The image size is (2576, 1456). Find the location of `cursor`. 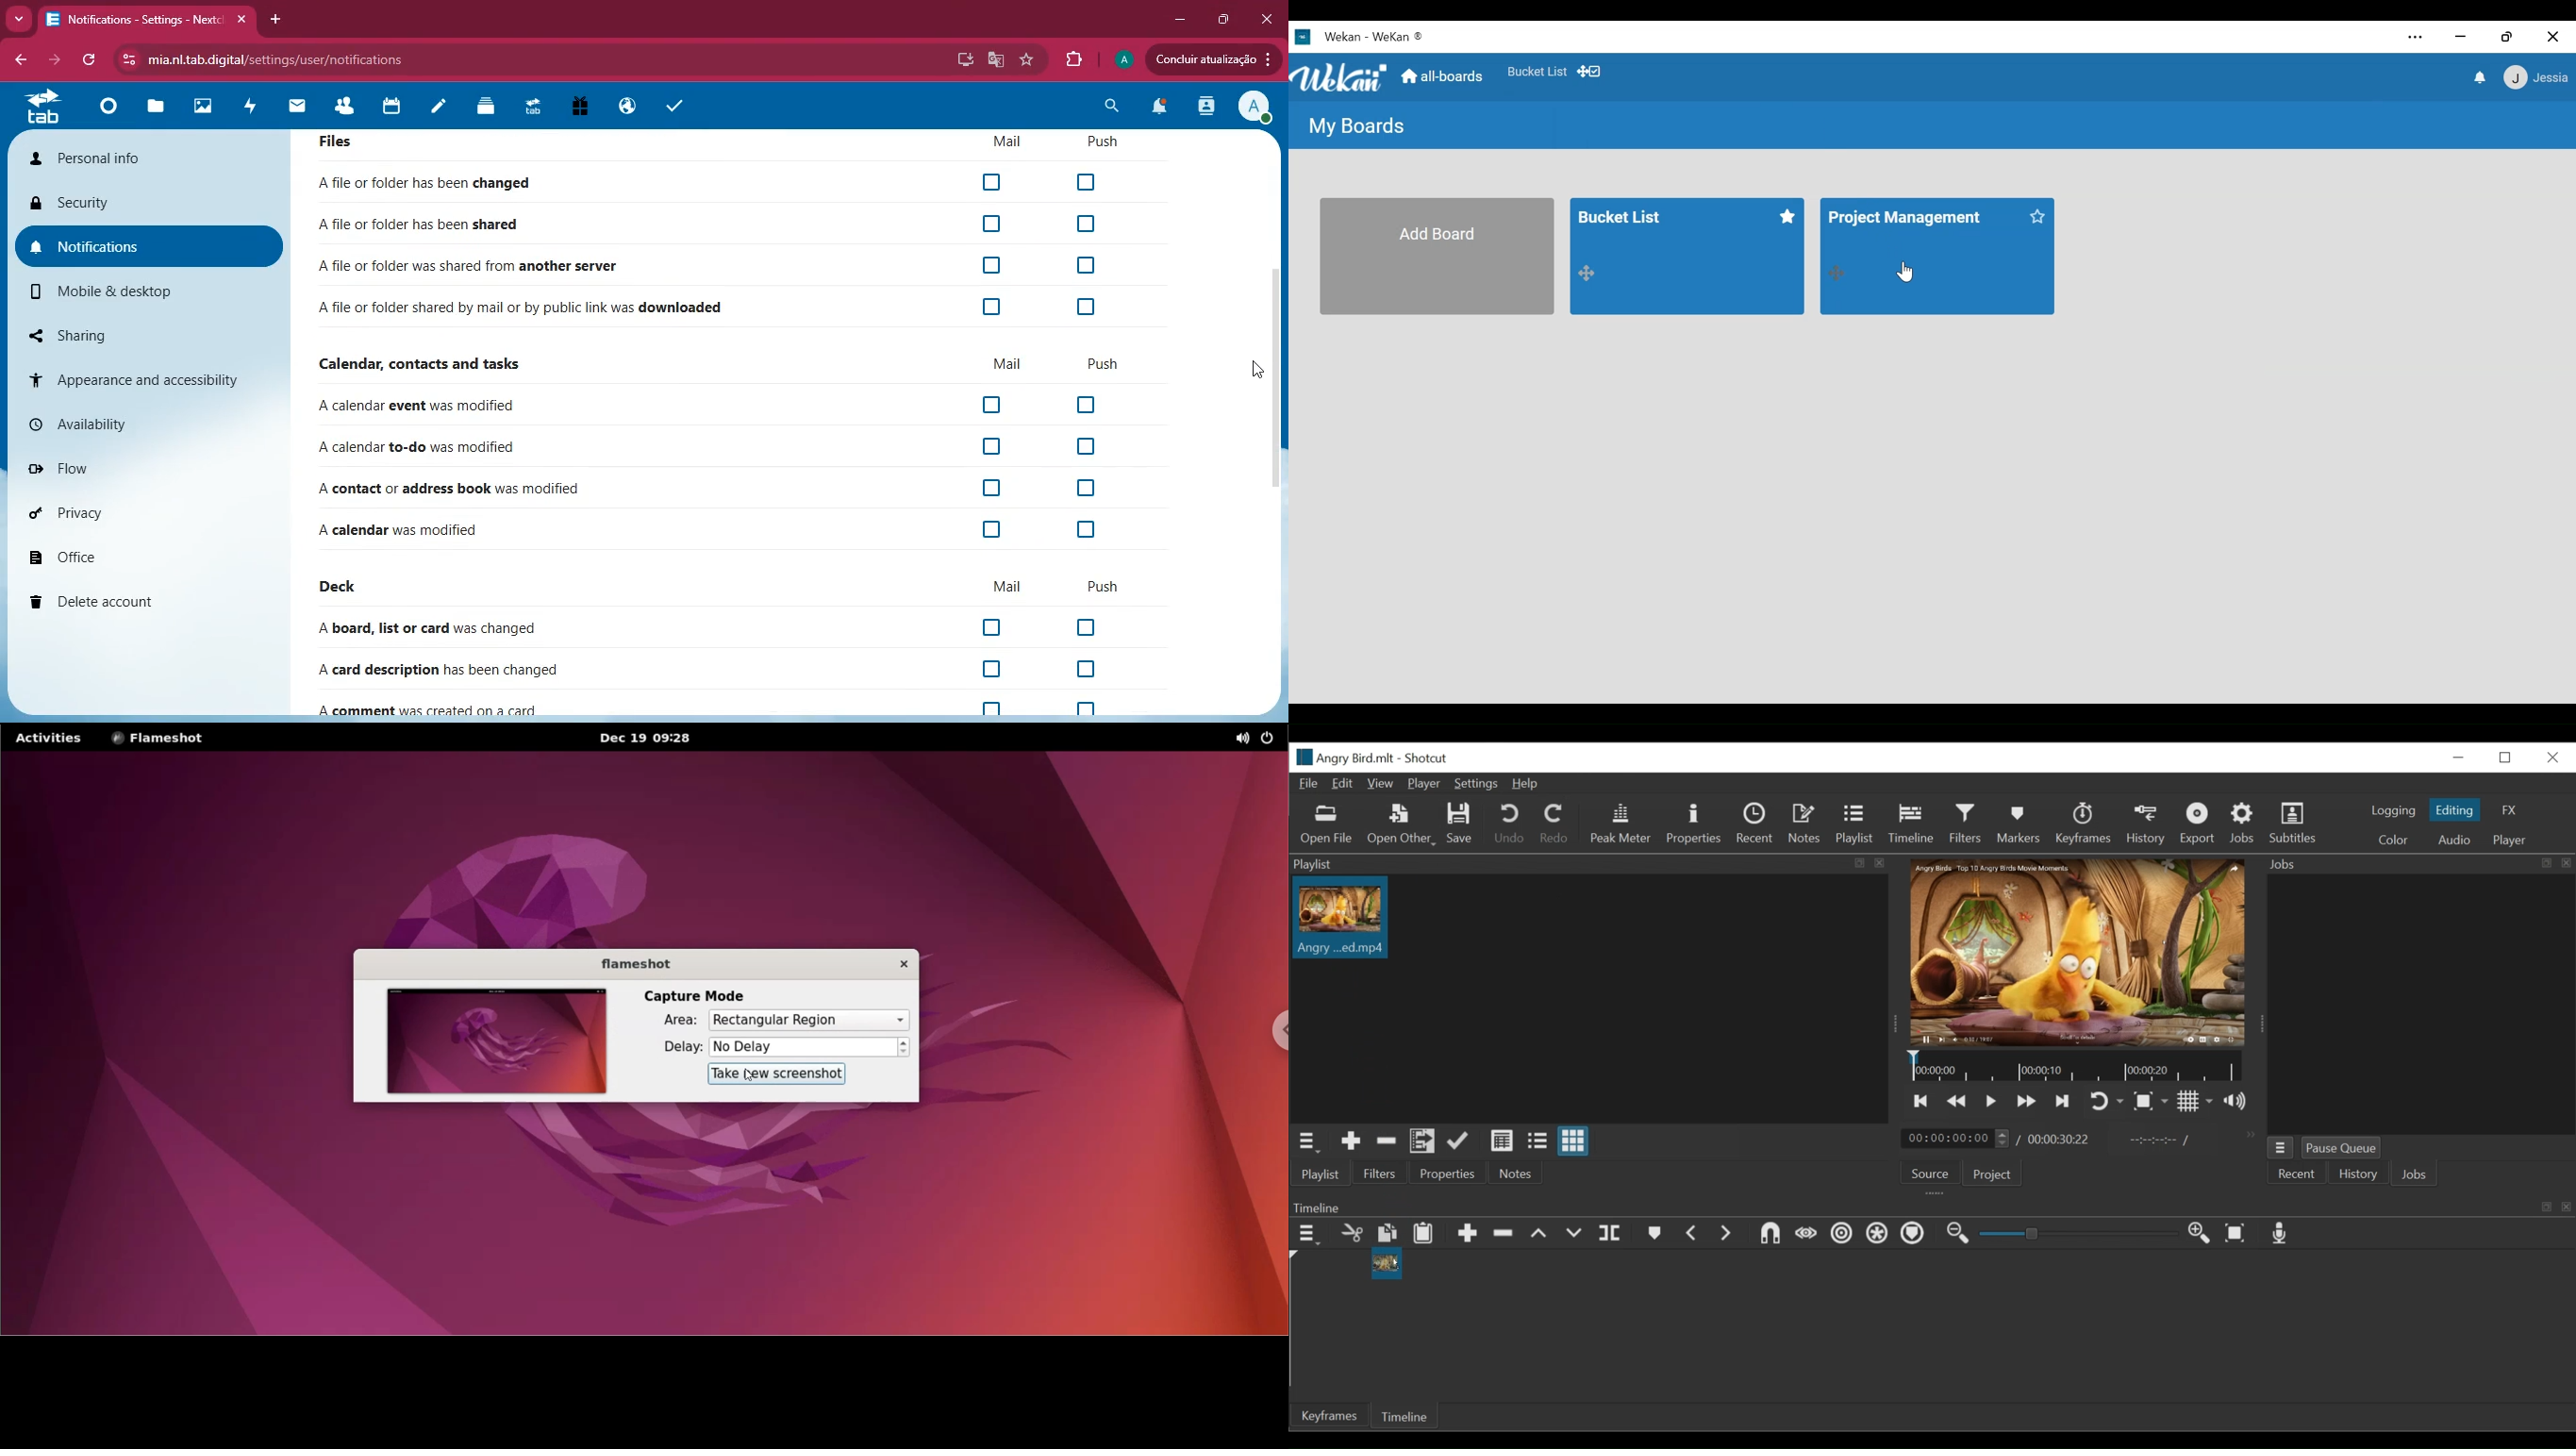

cursor is located at coordinates (748, 1074).